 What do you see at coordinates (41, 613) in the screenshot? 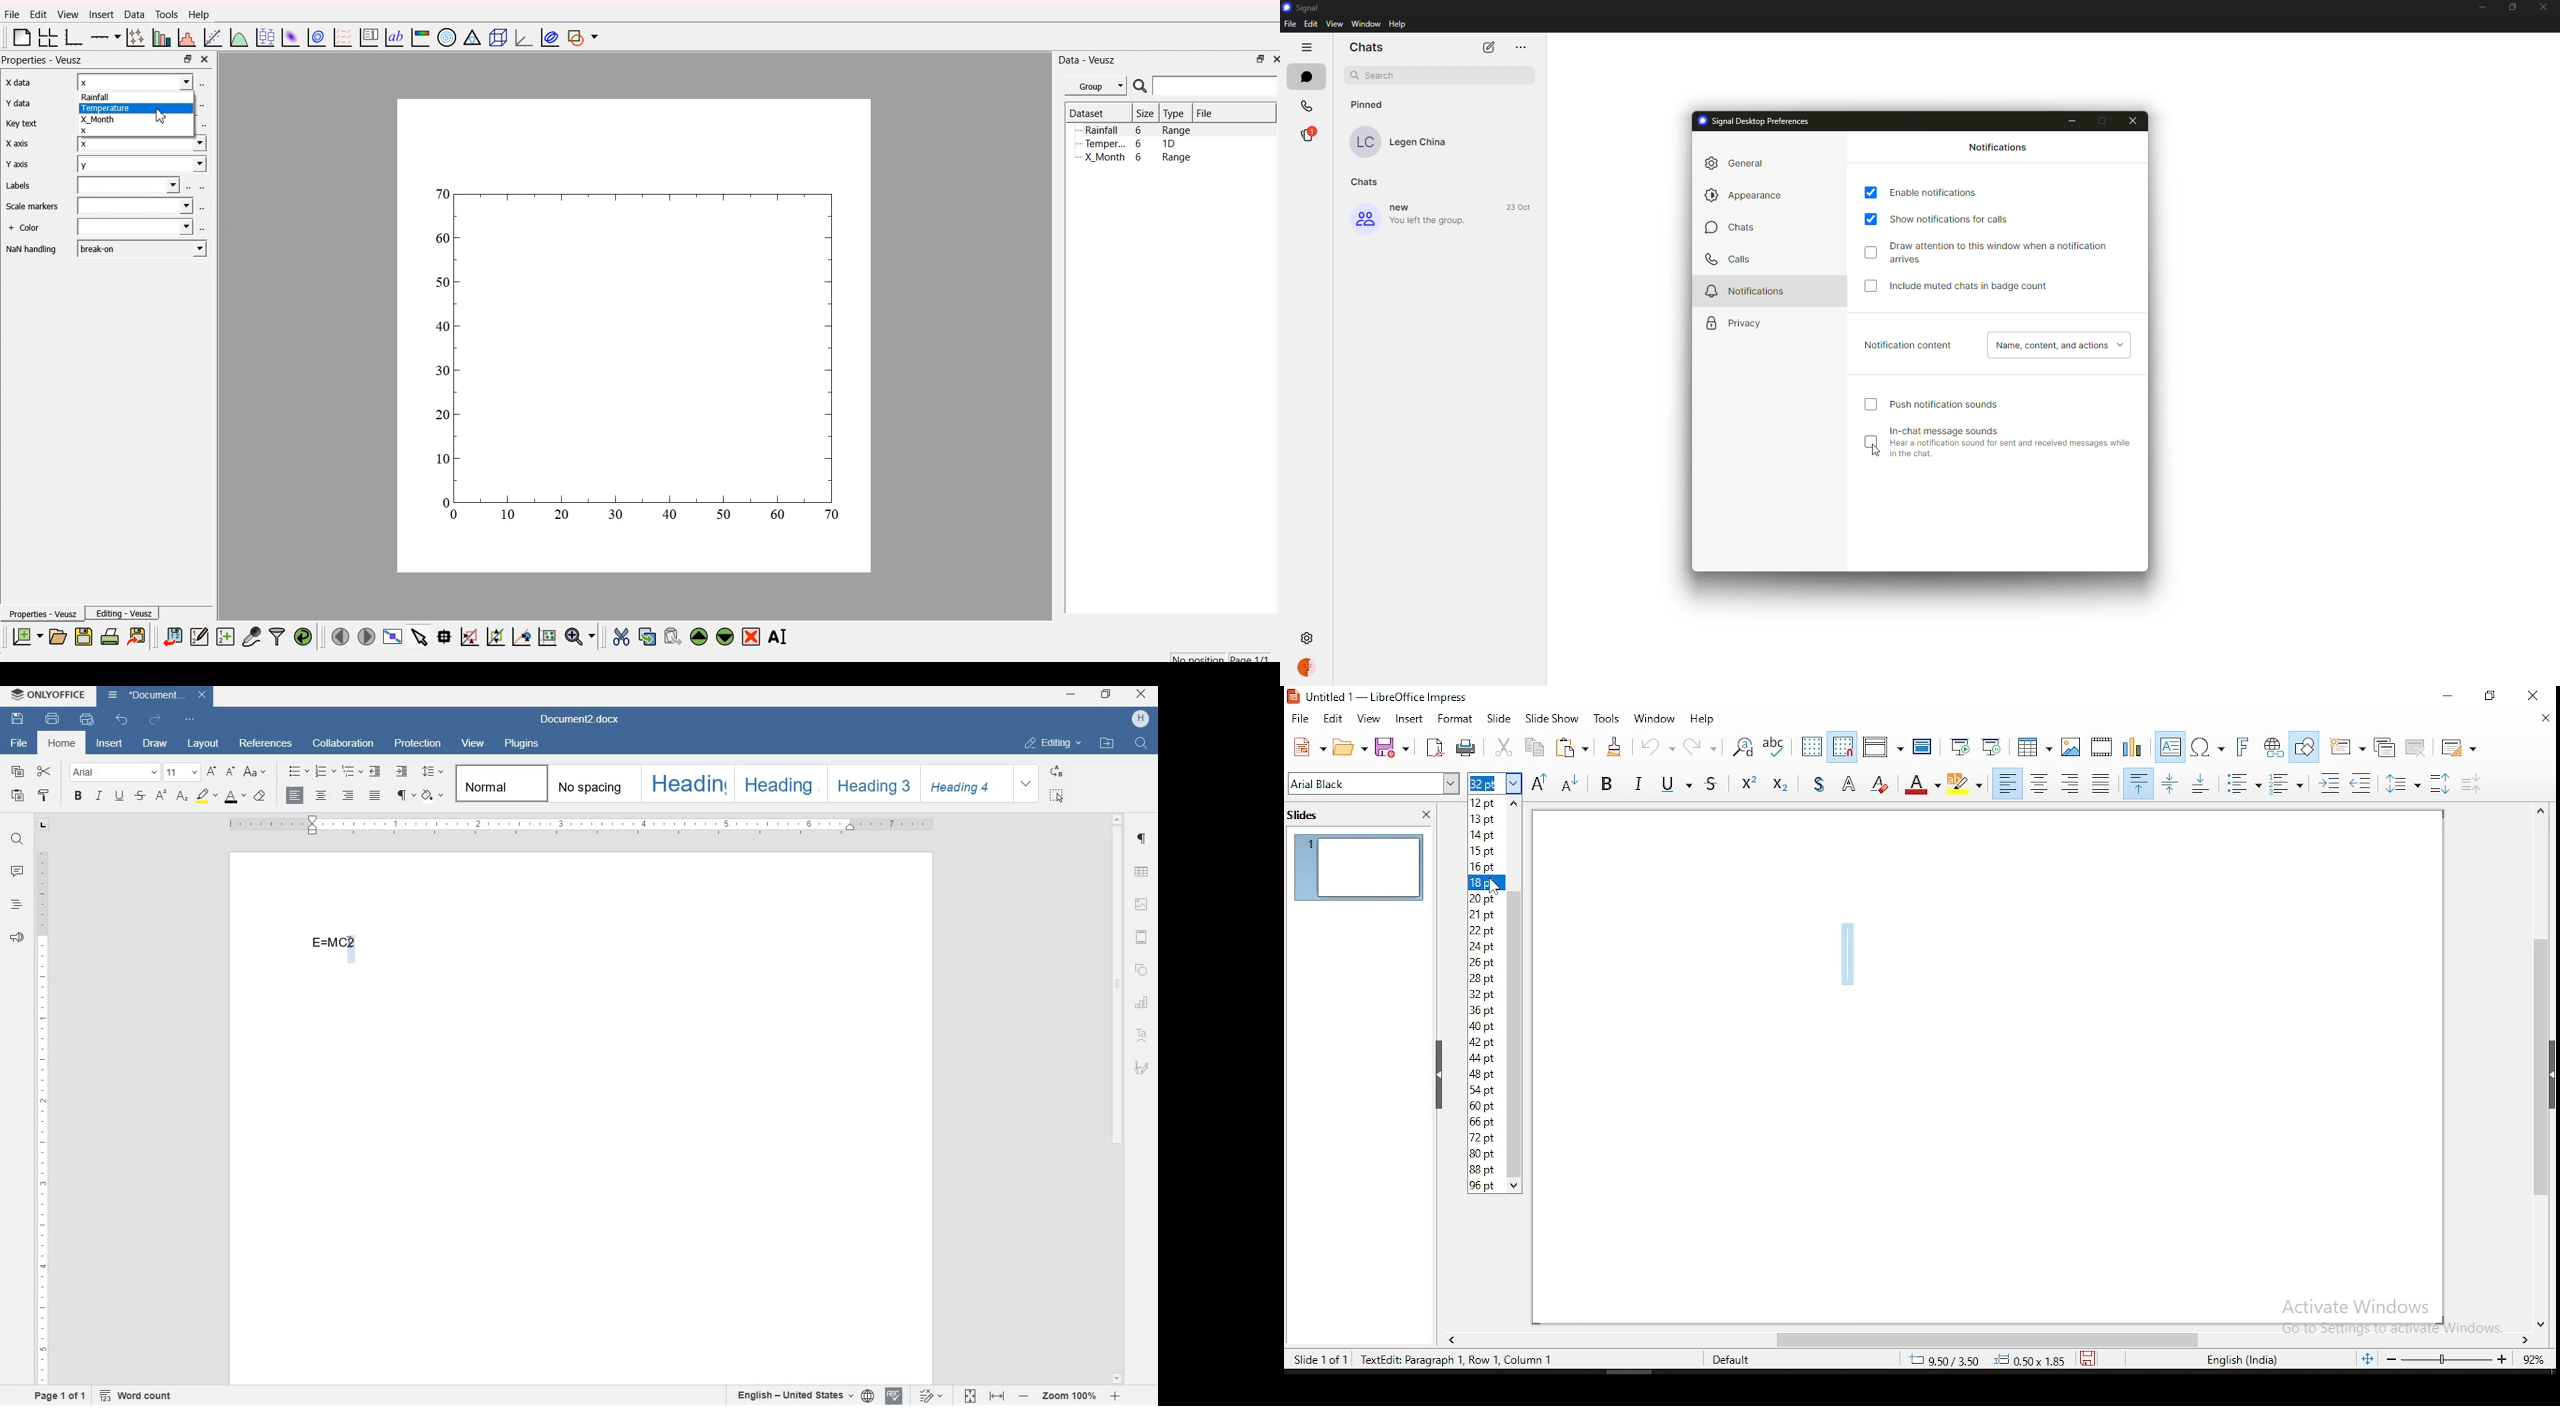
I see `Properties - Veusz` at bounding box center [41, 613].